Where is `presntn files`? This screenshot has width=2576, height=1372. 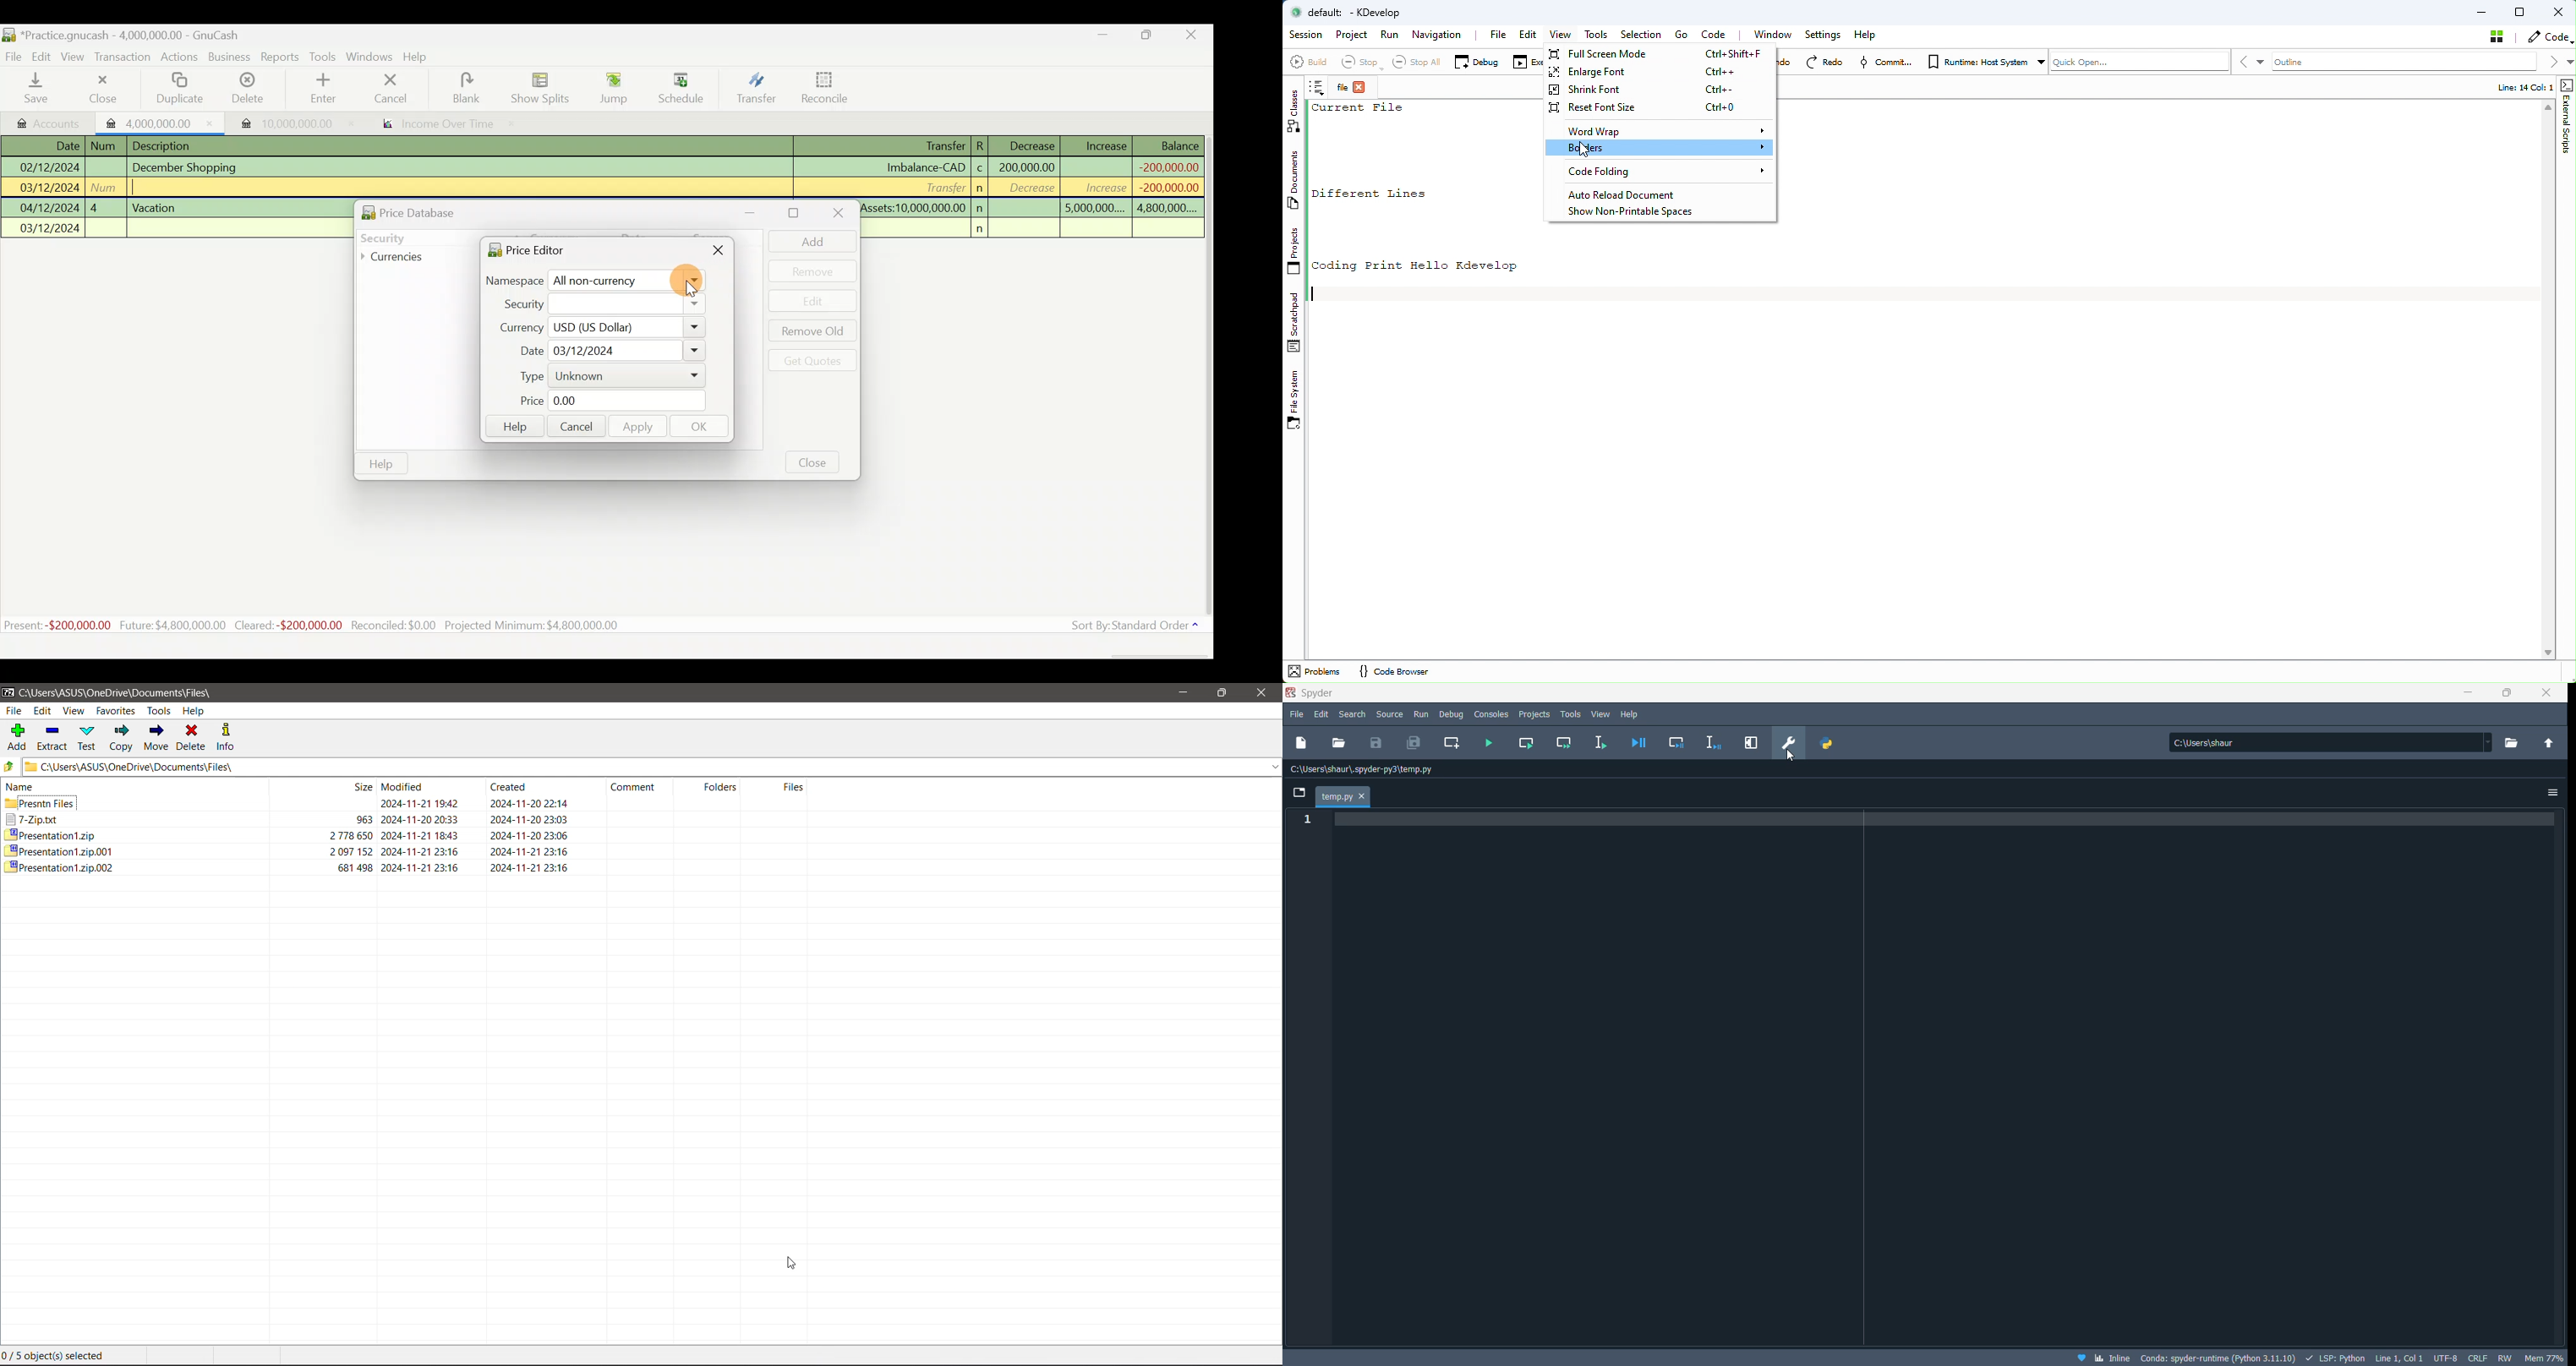 presntn files is located at coordinates (44, 803).